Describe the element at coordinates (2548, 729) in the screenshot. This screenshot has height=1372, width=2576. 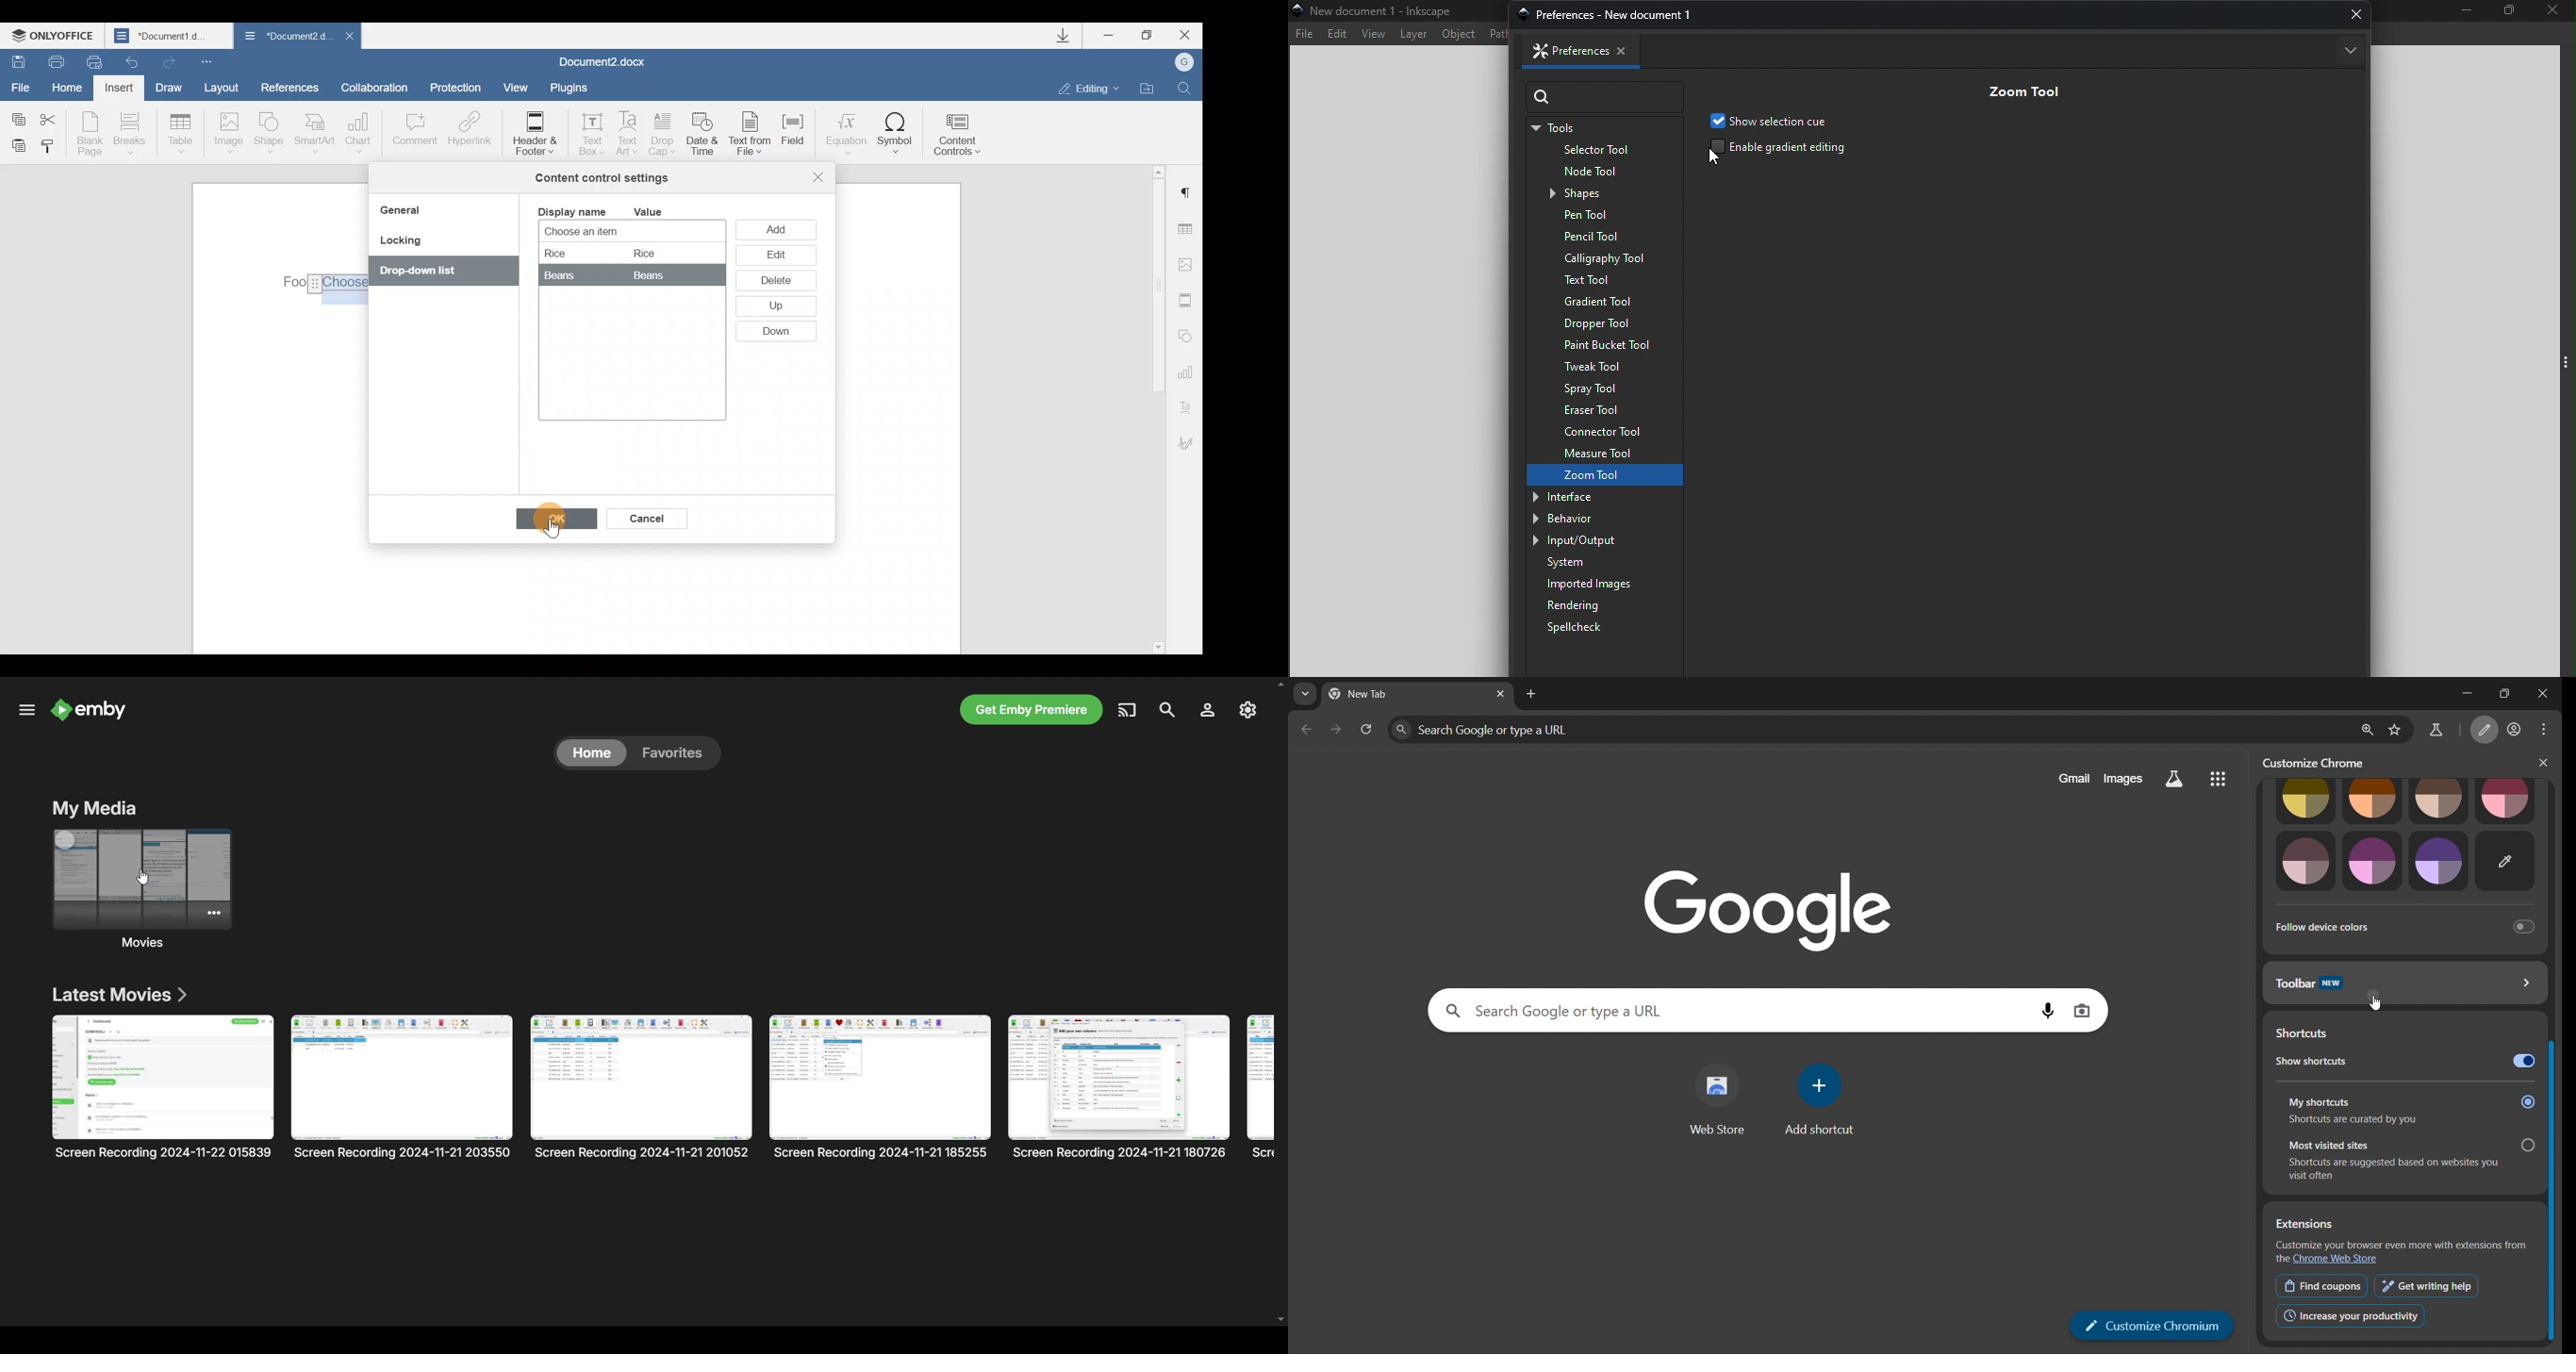
I see `menu` at that location.